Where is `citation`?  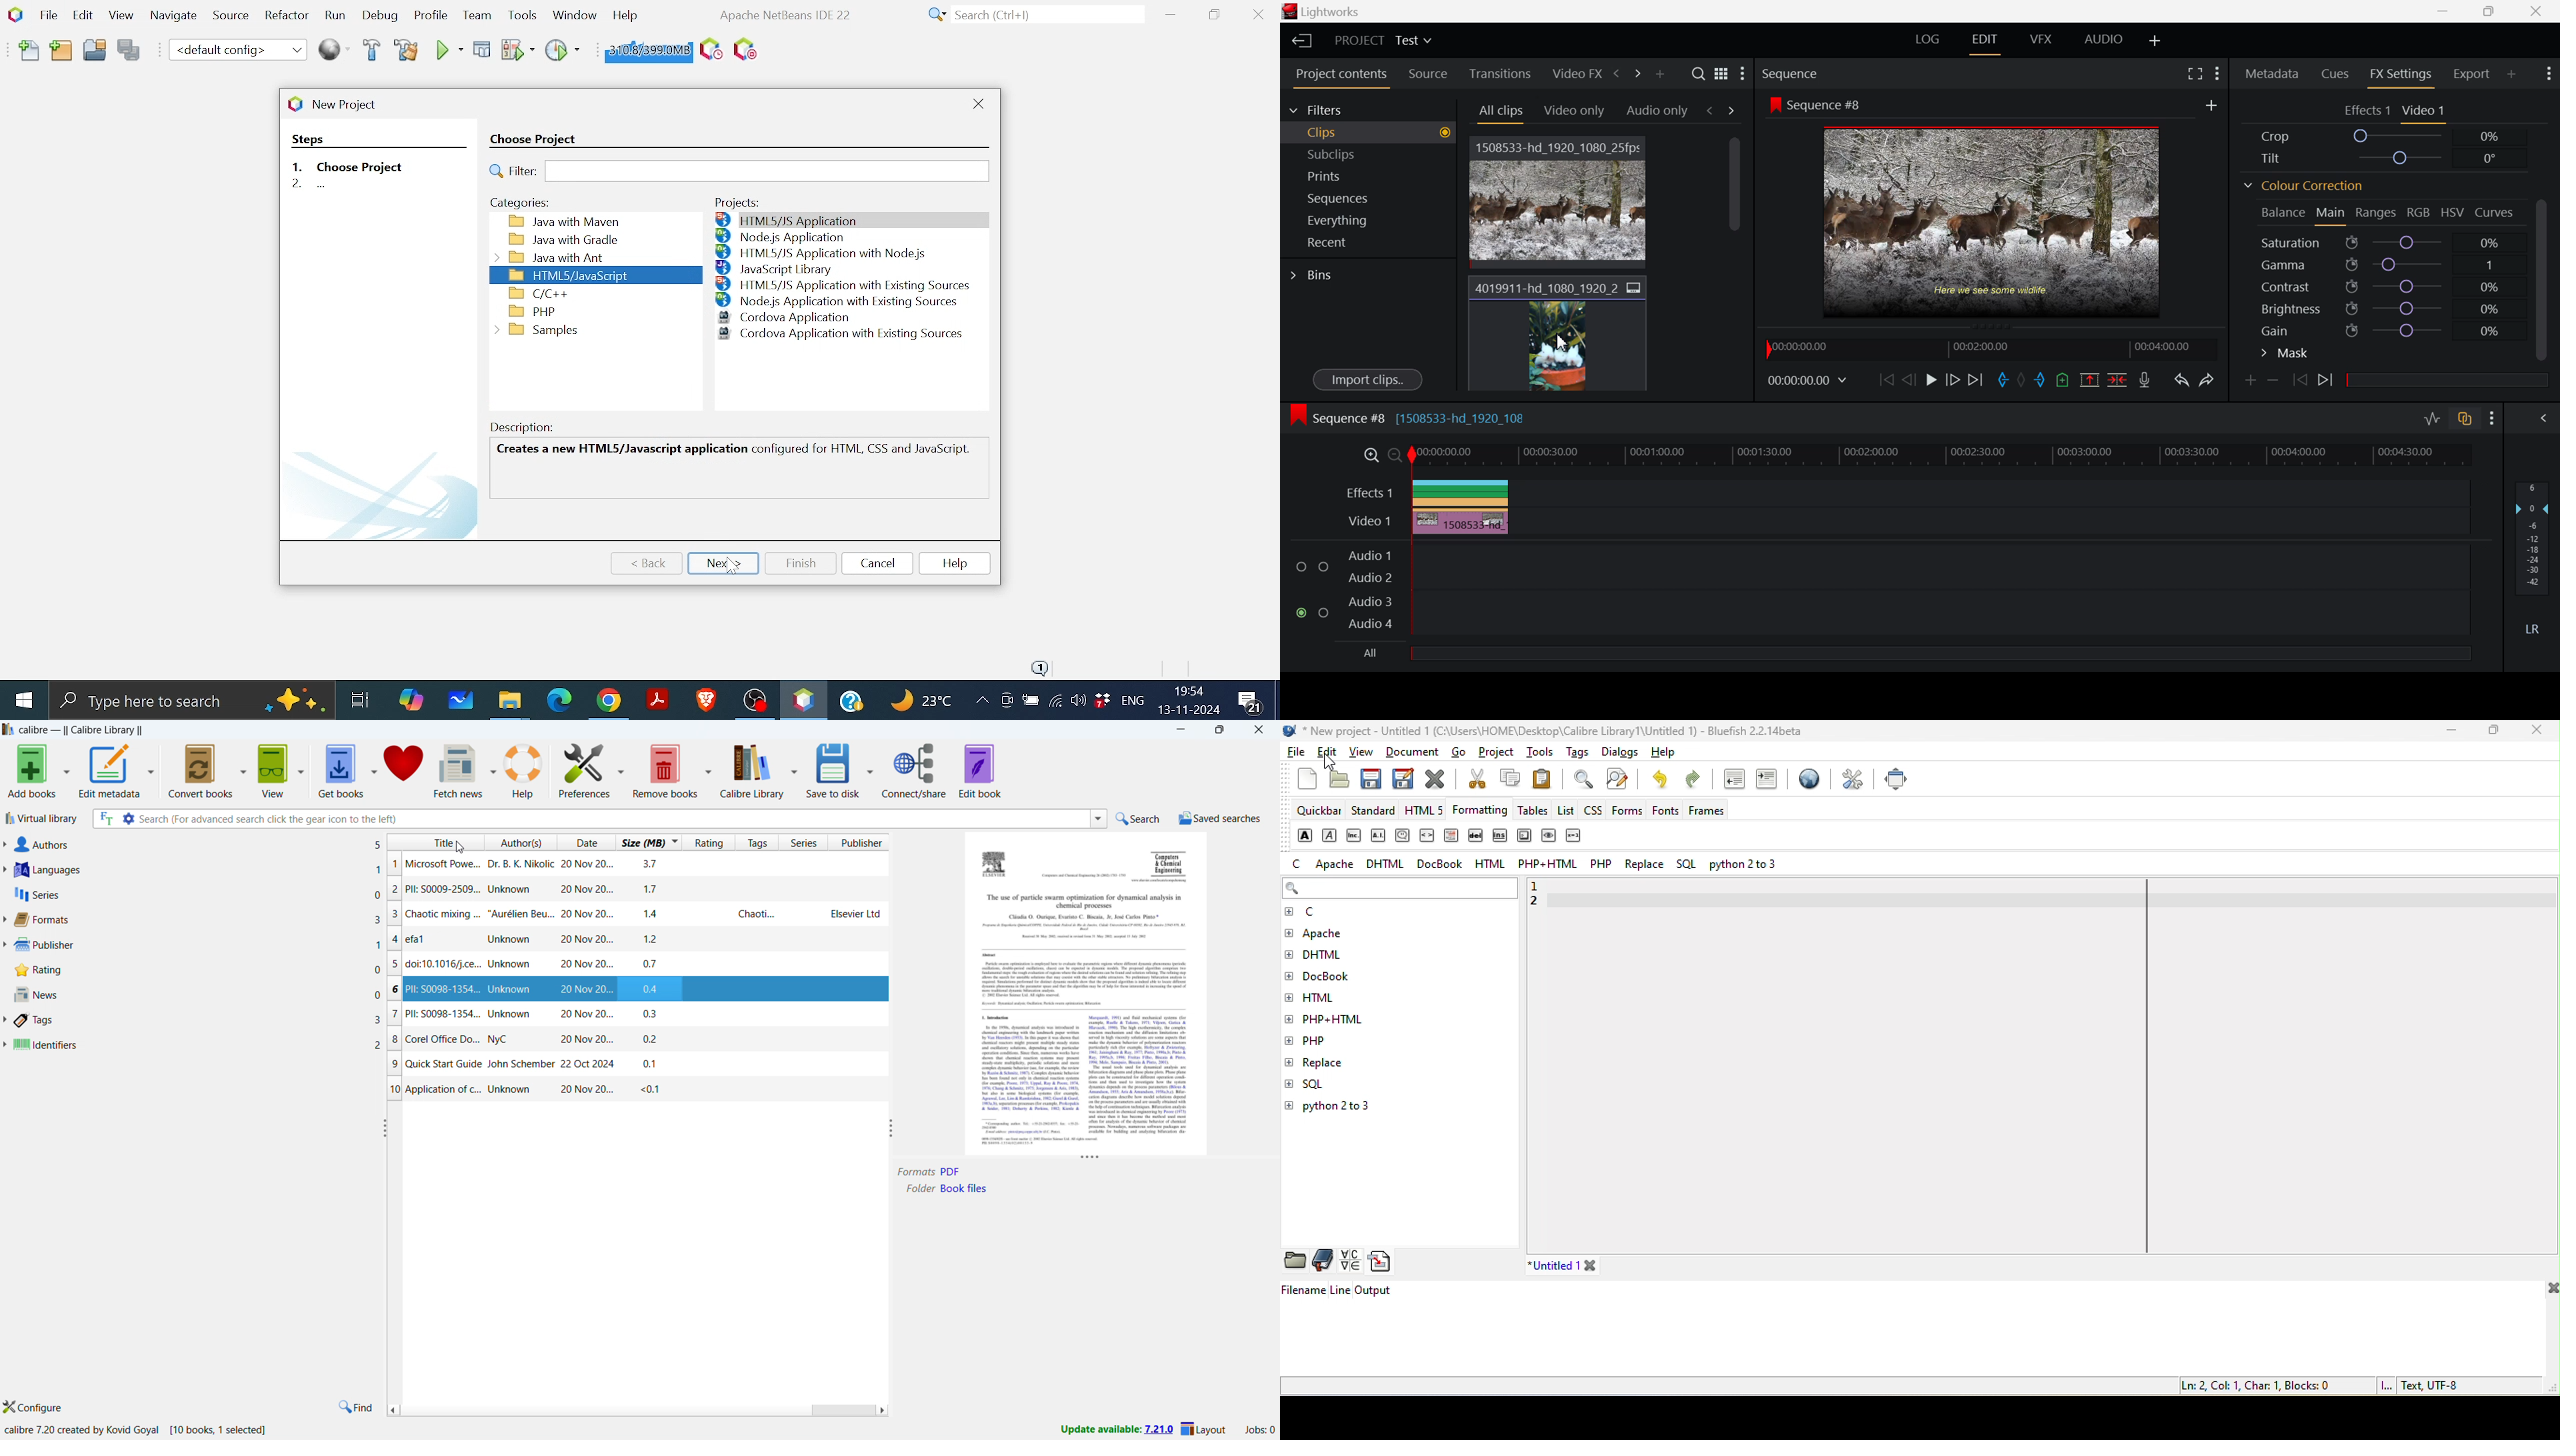 citation is located at coordinates (1403, 836).